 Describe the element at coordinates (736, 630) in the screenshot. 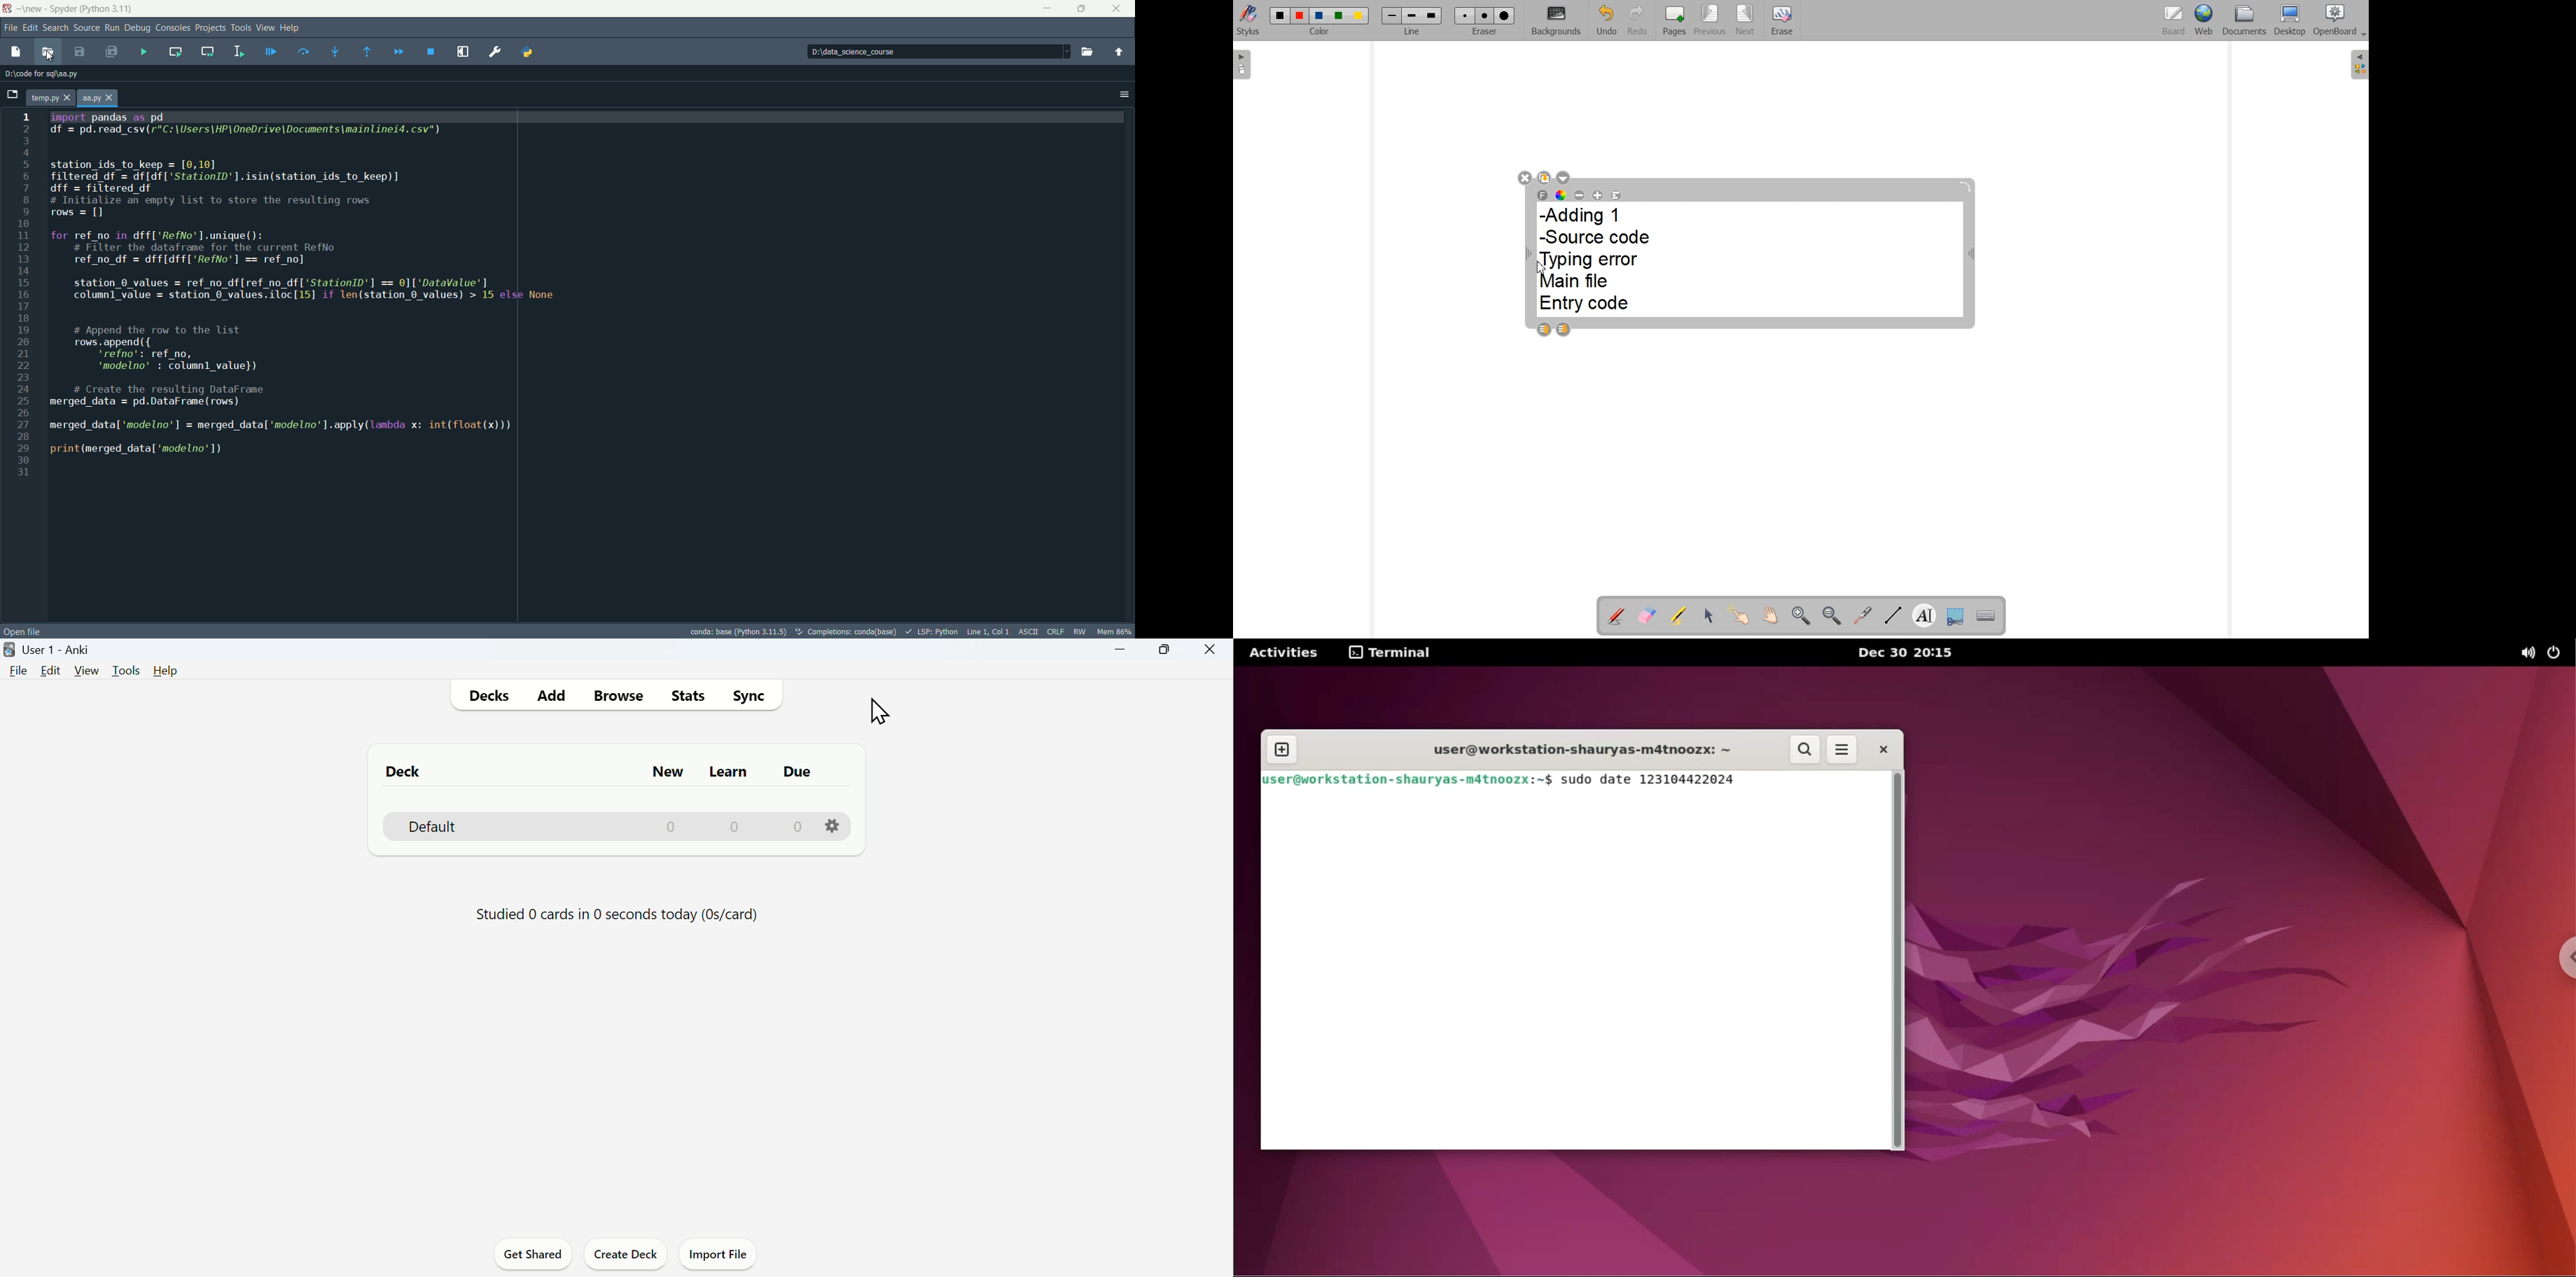

I see `interpreter` at that location.